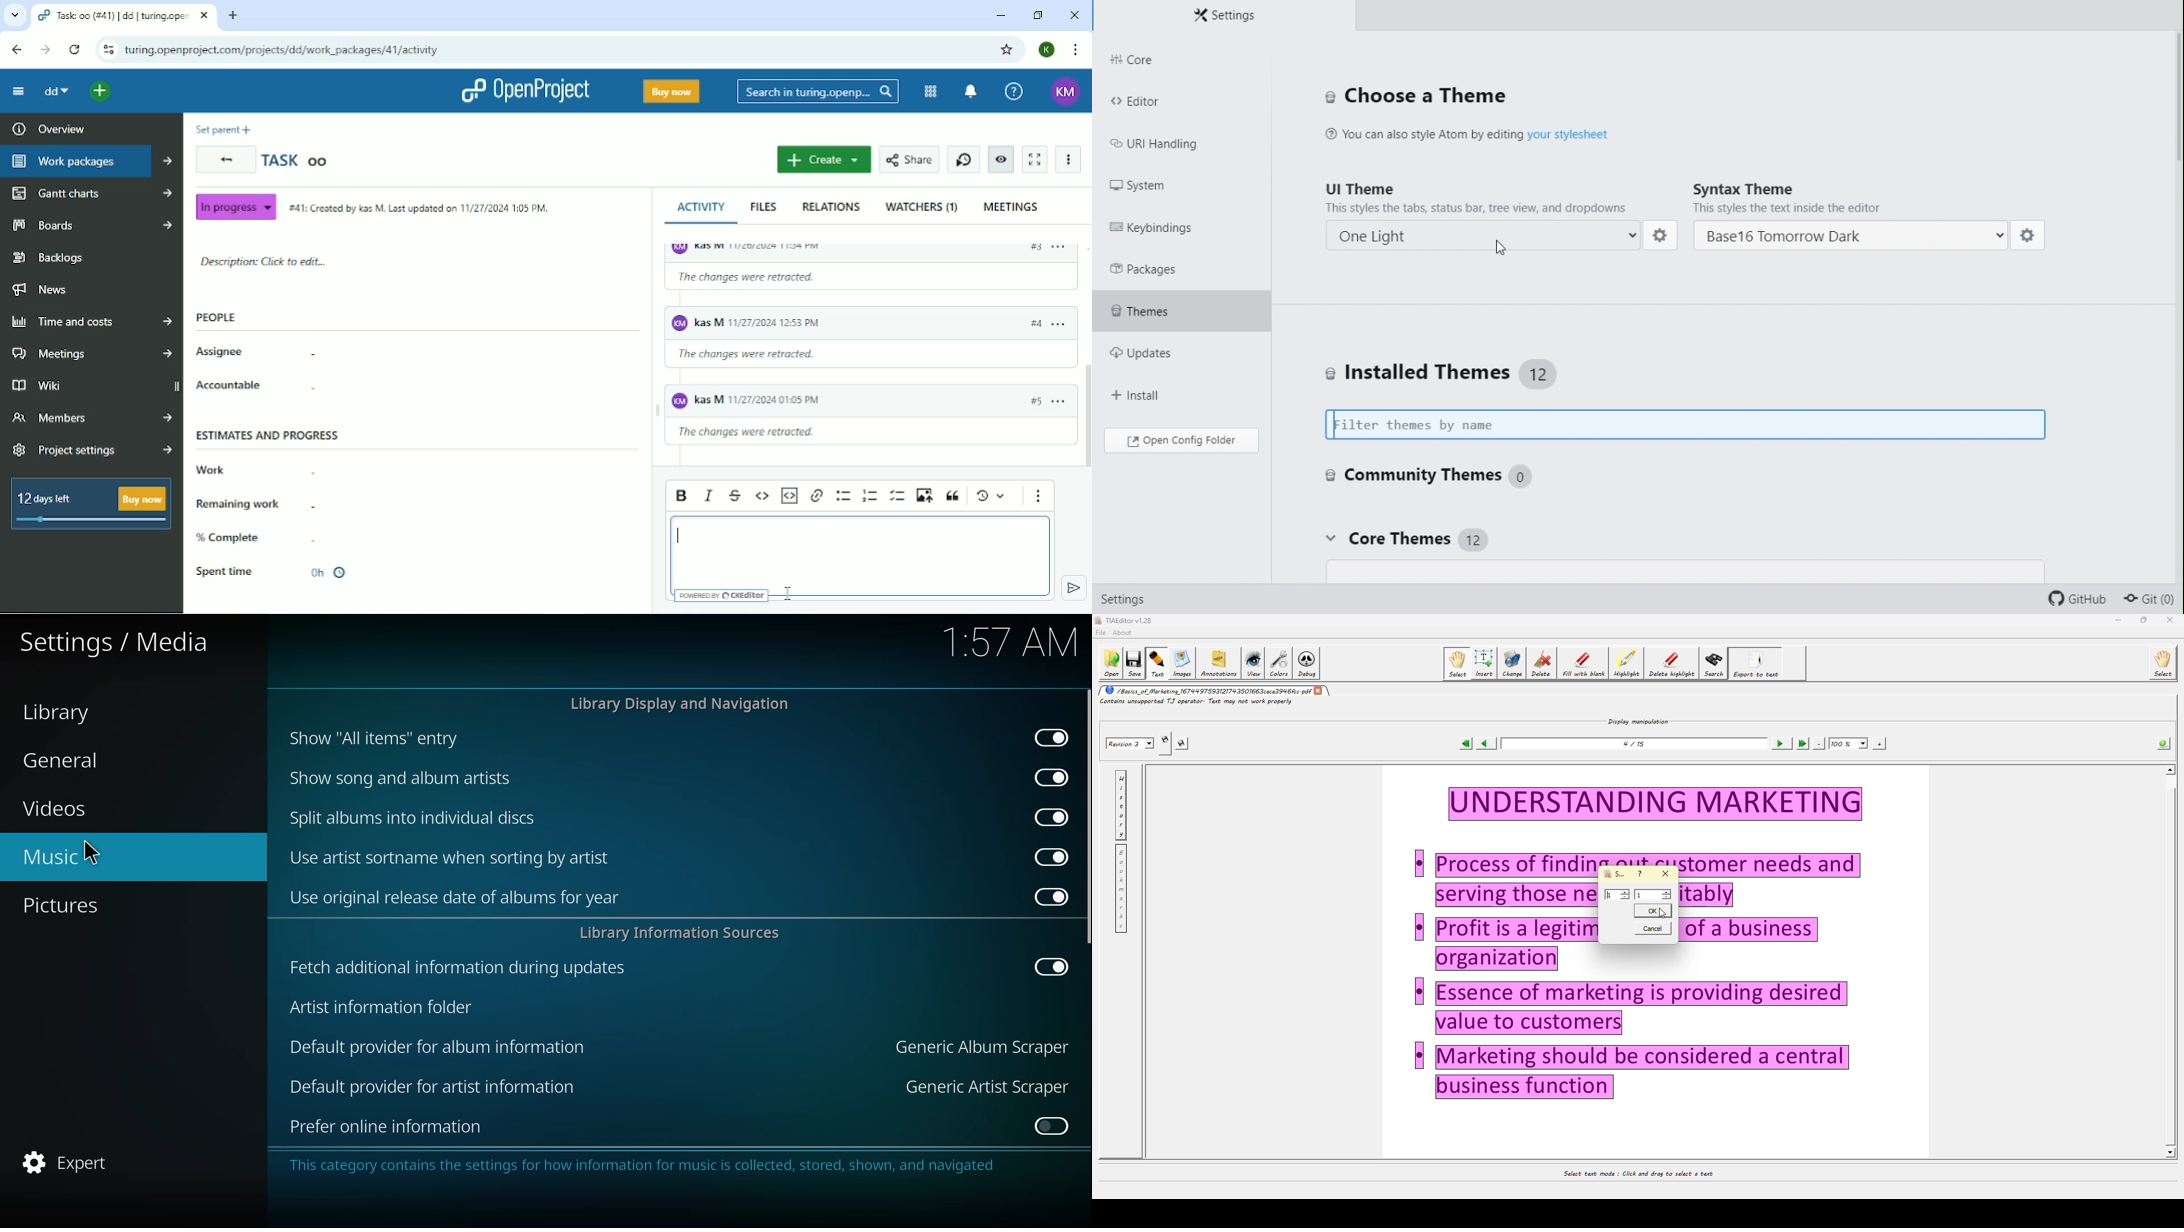 The image size is (2184, 1232). What do you see at coordinates (1180, 100) in the screenshot?
I see `Editor` at bounding box center [1180, 100].